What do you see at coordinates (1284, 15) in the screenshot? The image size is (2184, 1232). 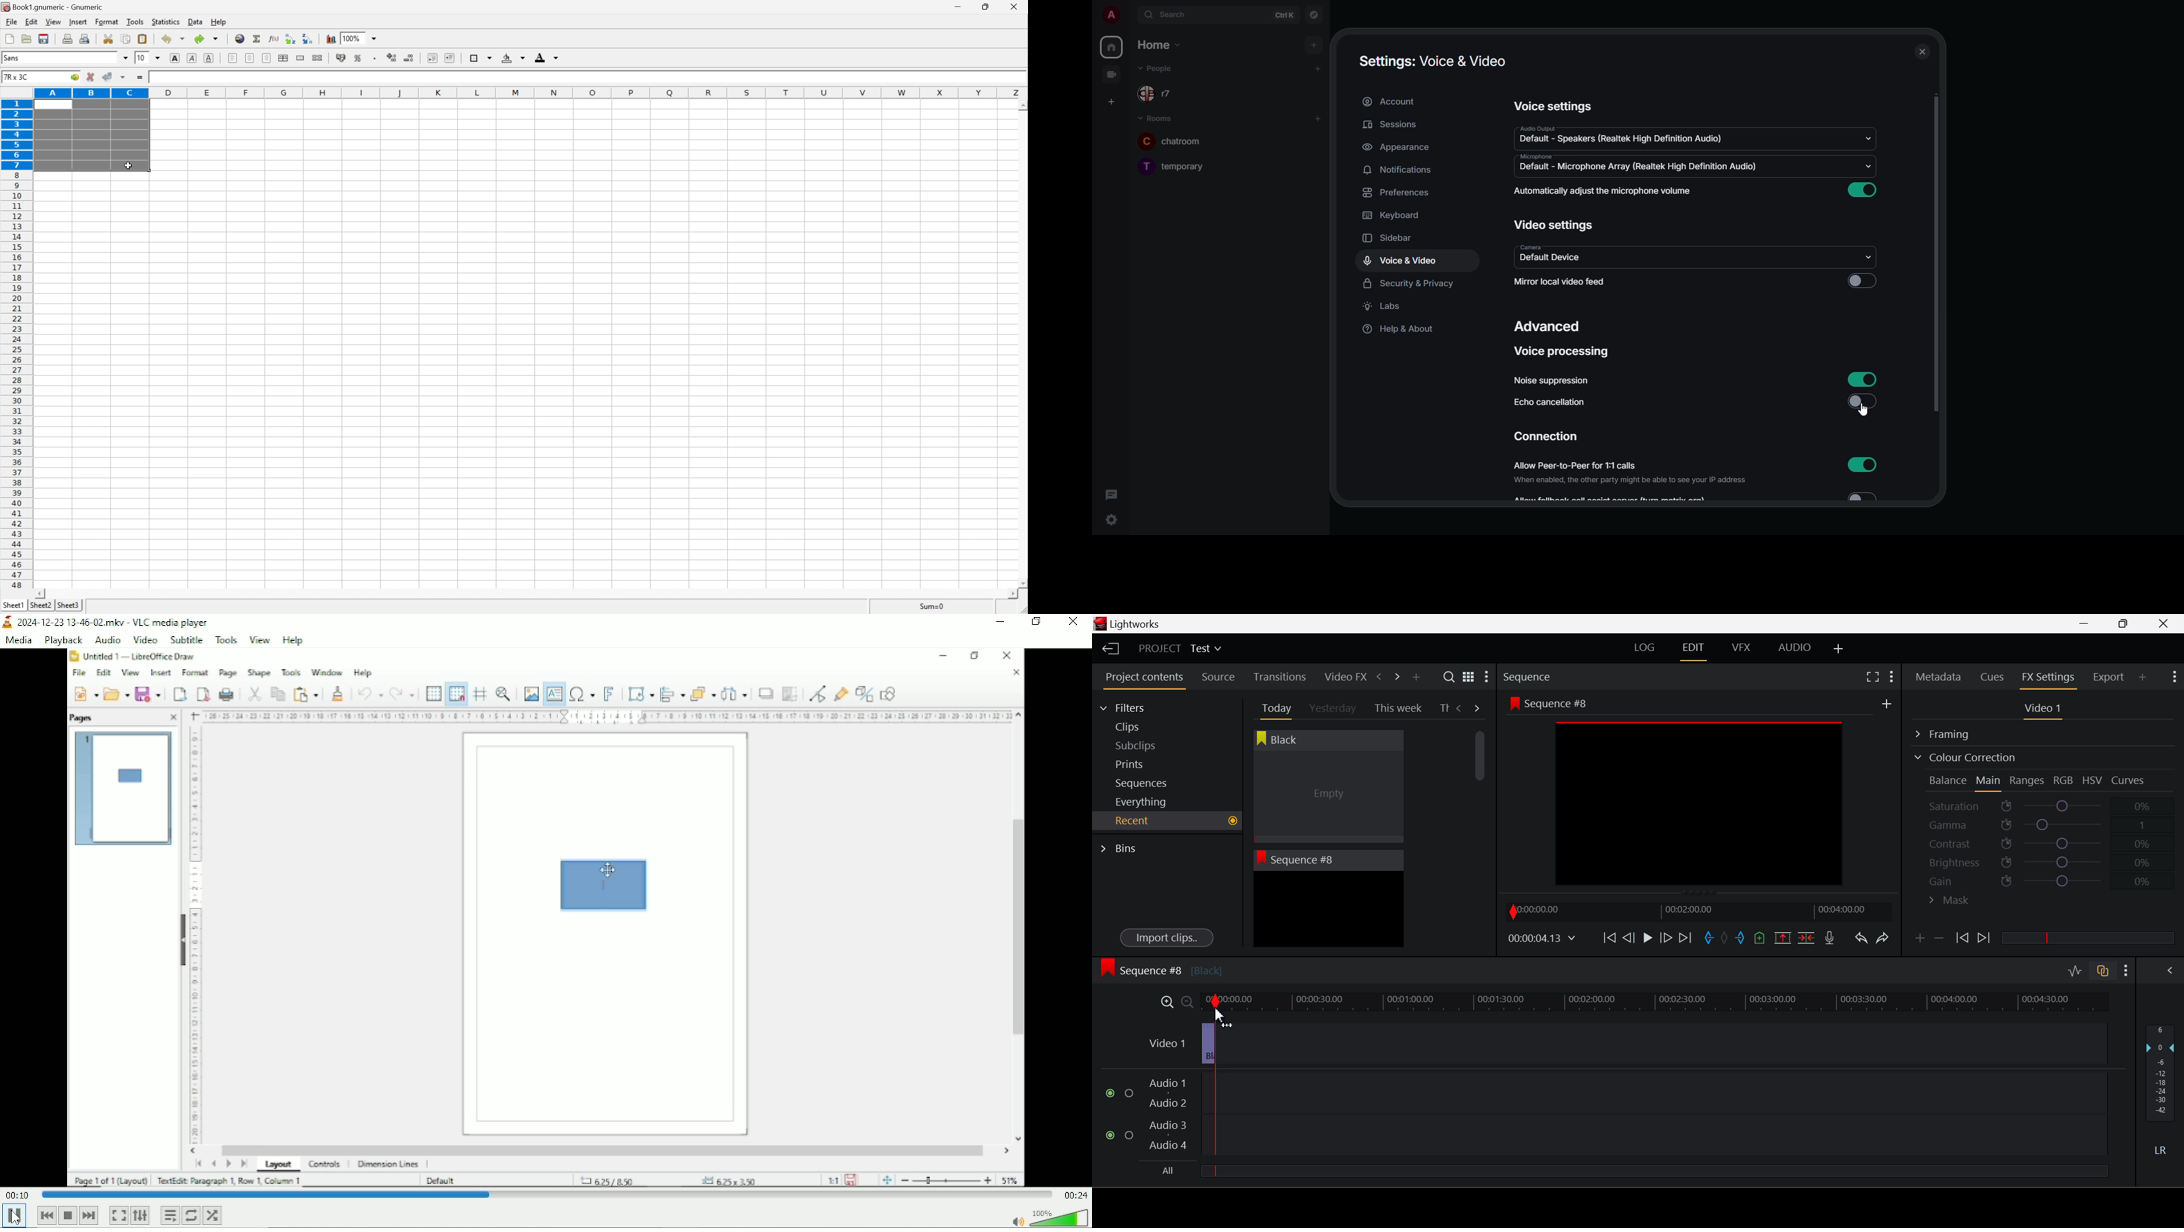 I see `ctrl K` at bounding box center [1284, 15].